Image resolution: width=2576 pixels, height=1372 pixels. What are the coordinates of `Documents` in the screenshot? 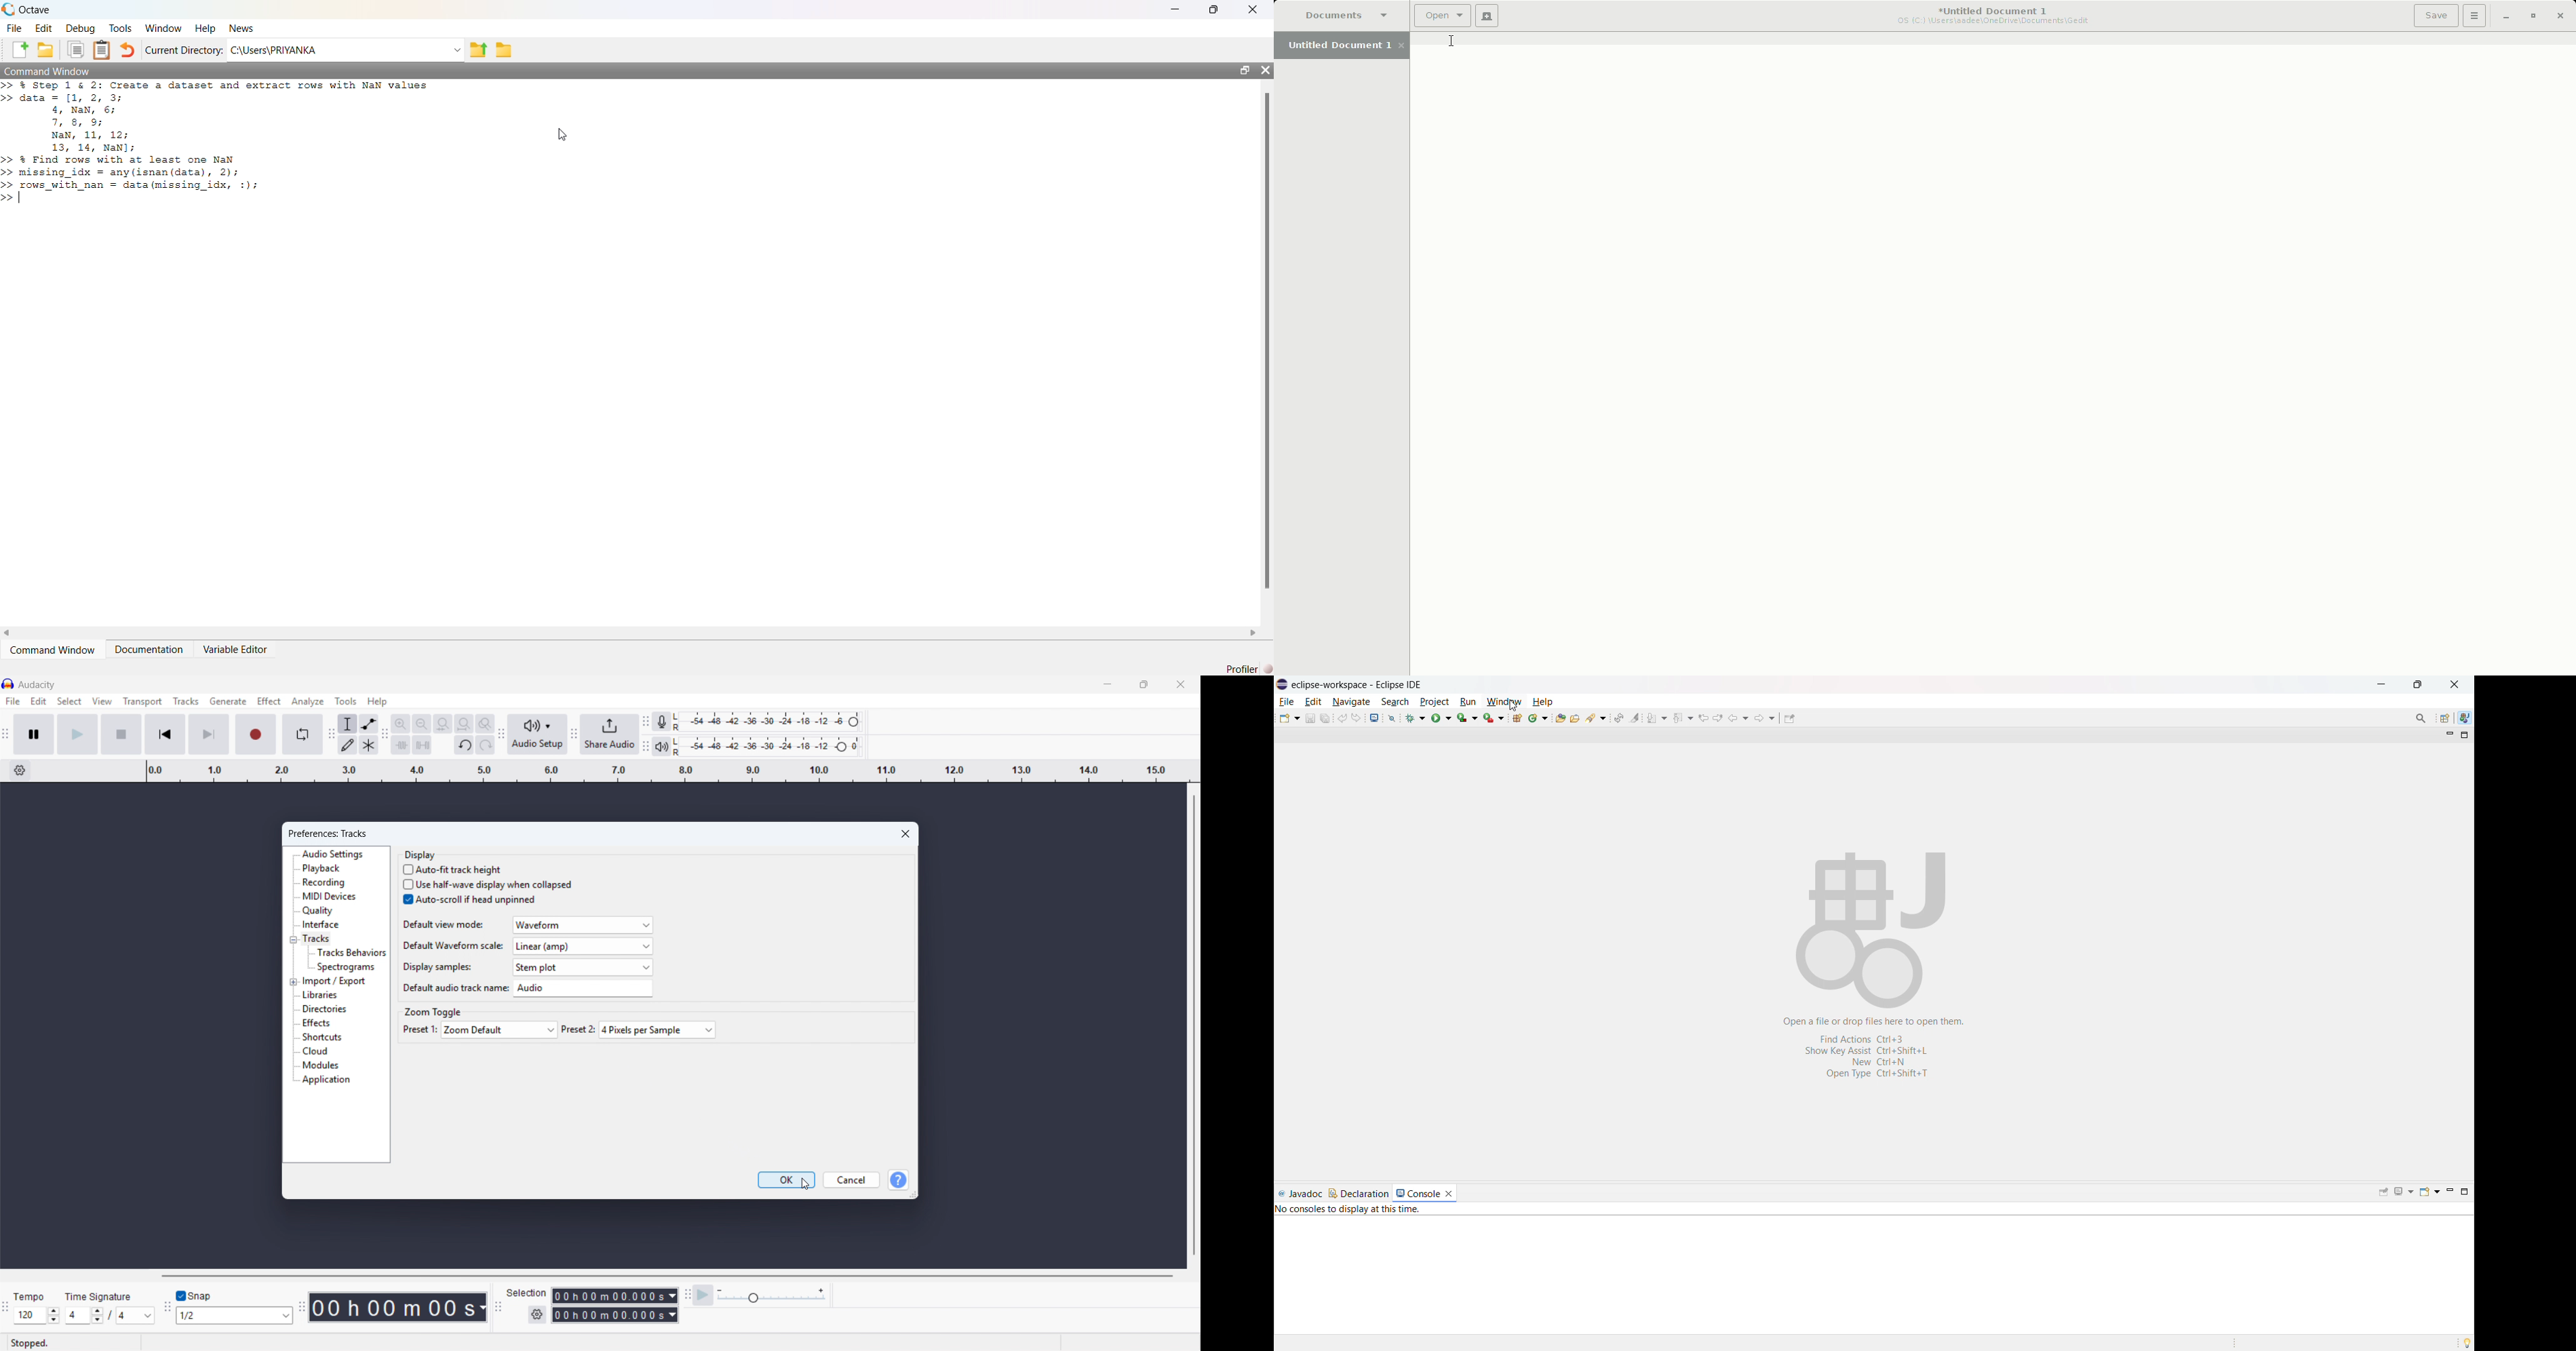 It's located at (1345, 15).